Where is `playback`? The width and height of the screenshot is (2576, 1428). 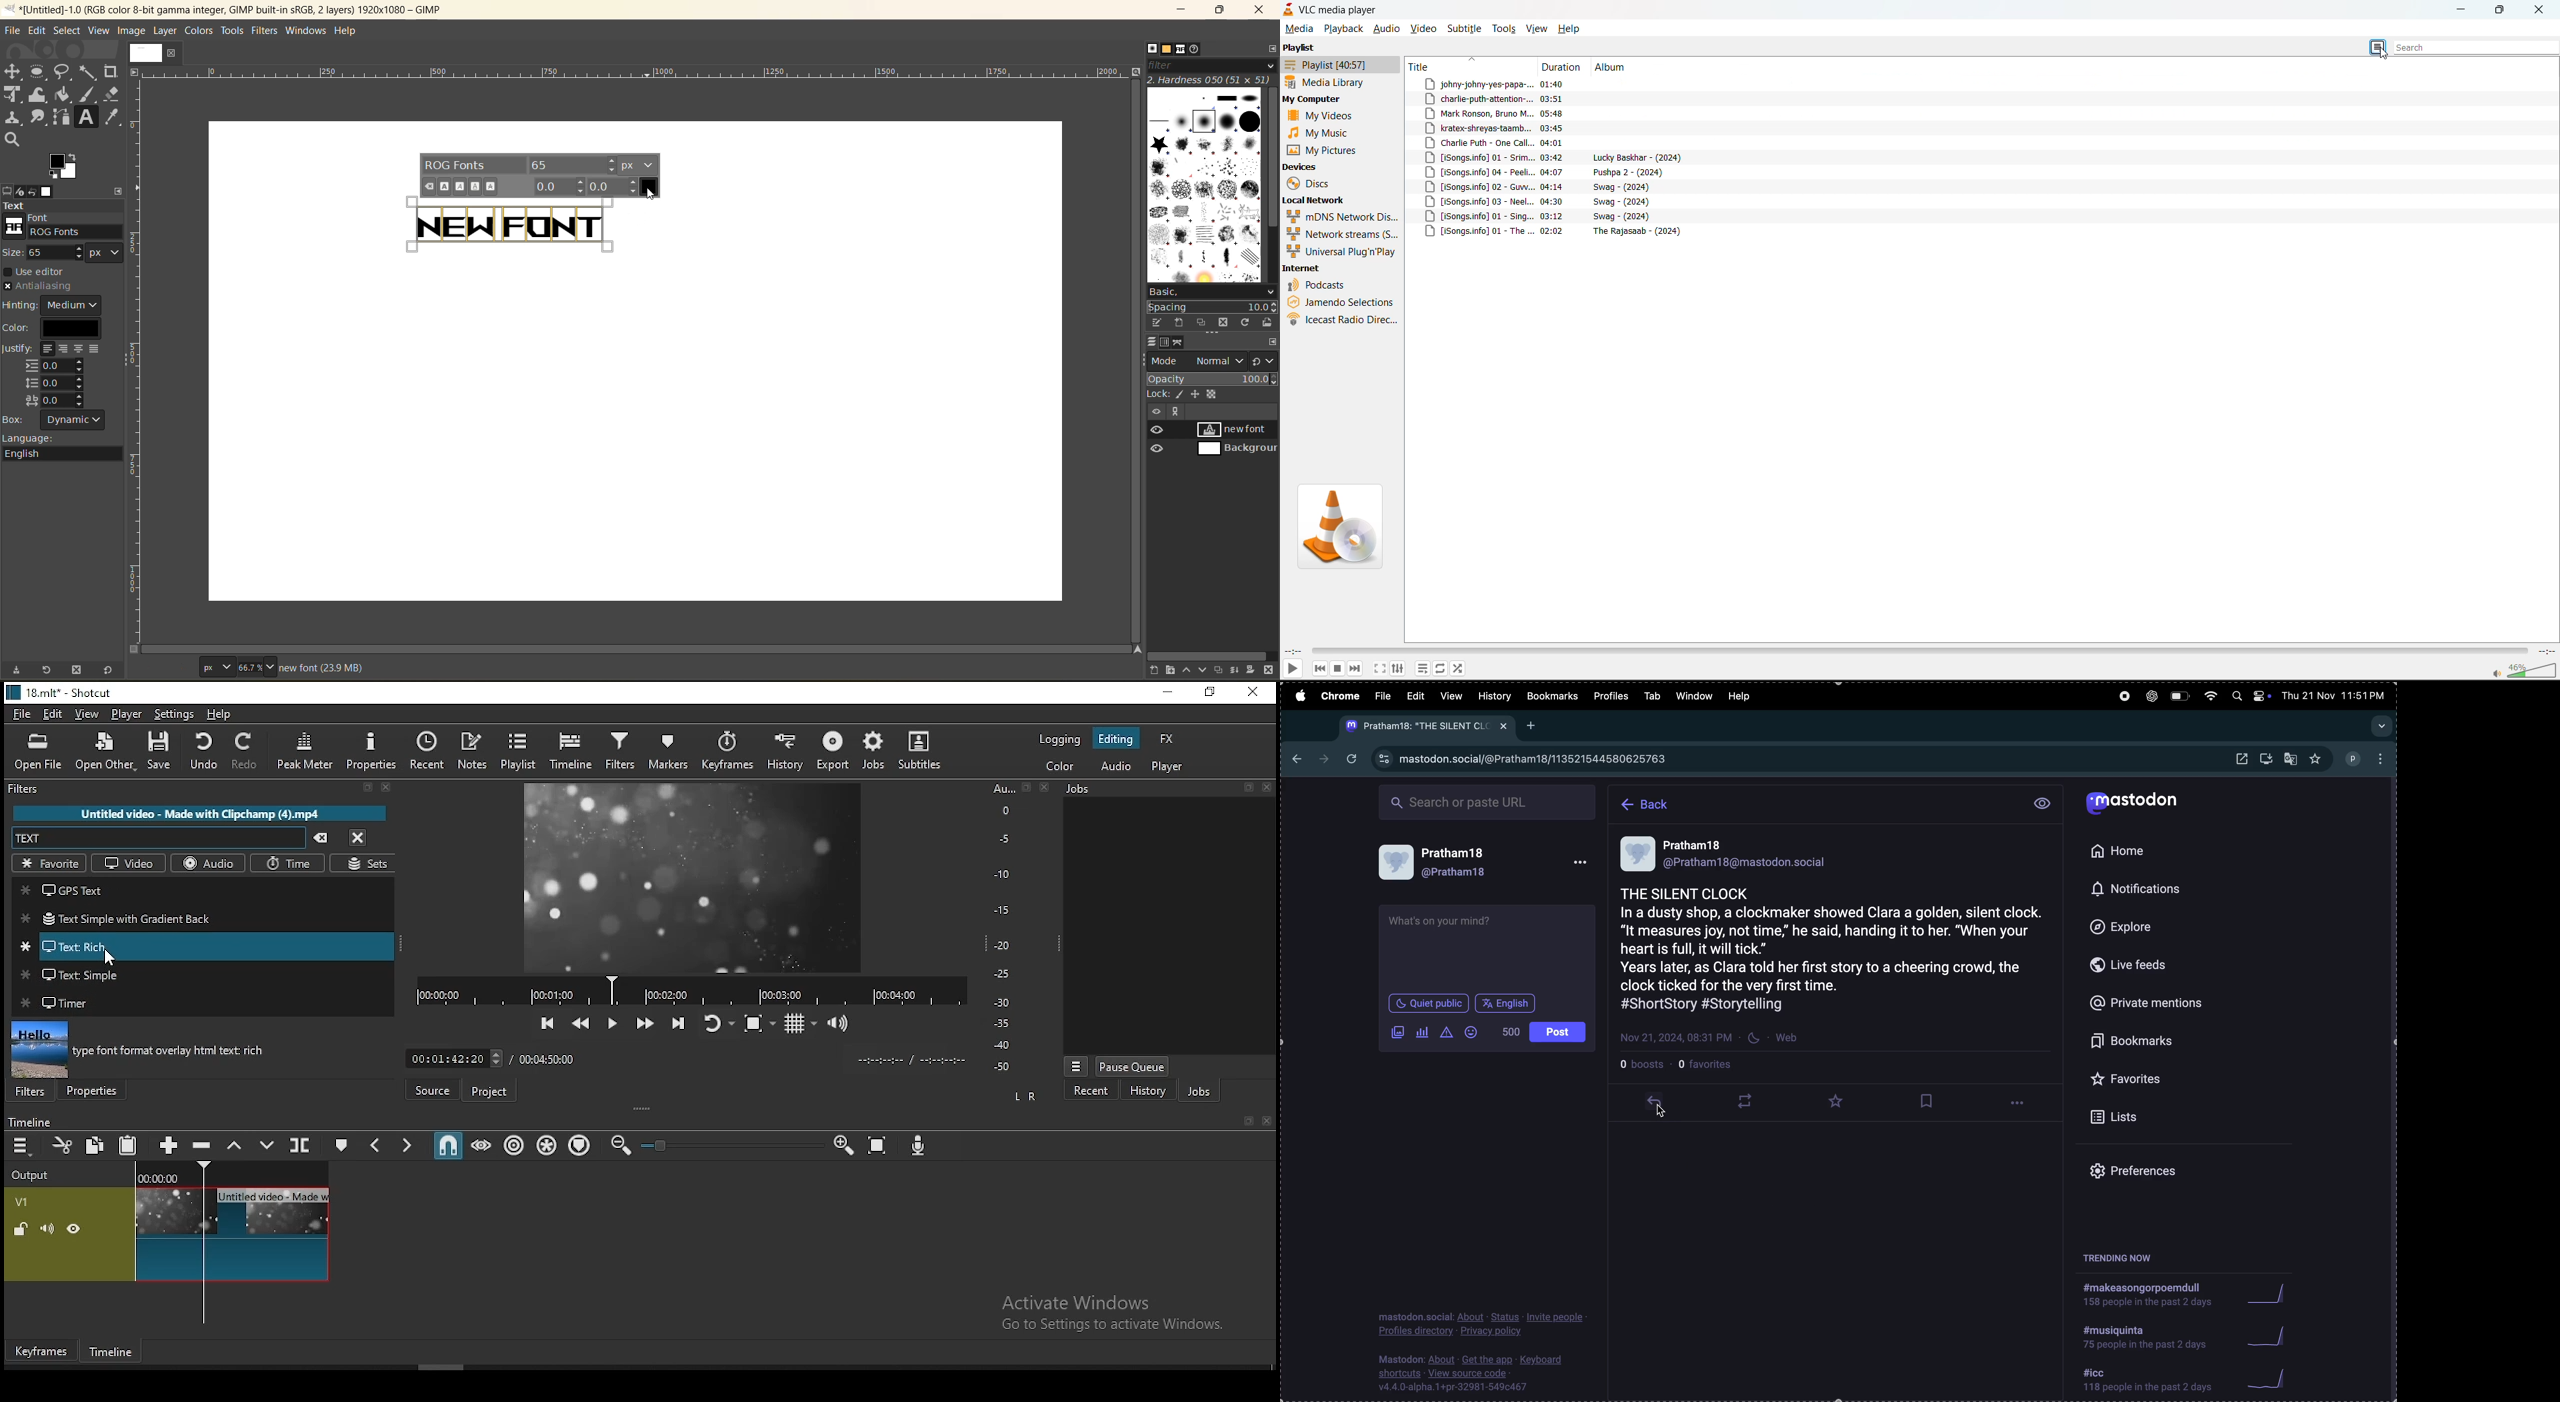 playback is located at coordinates (1344, 31).